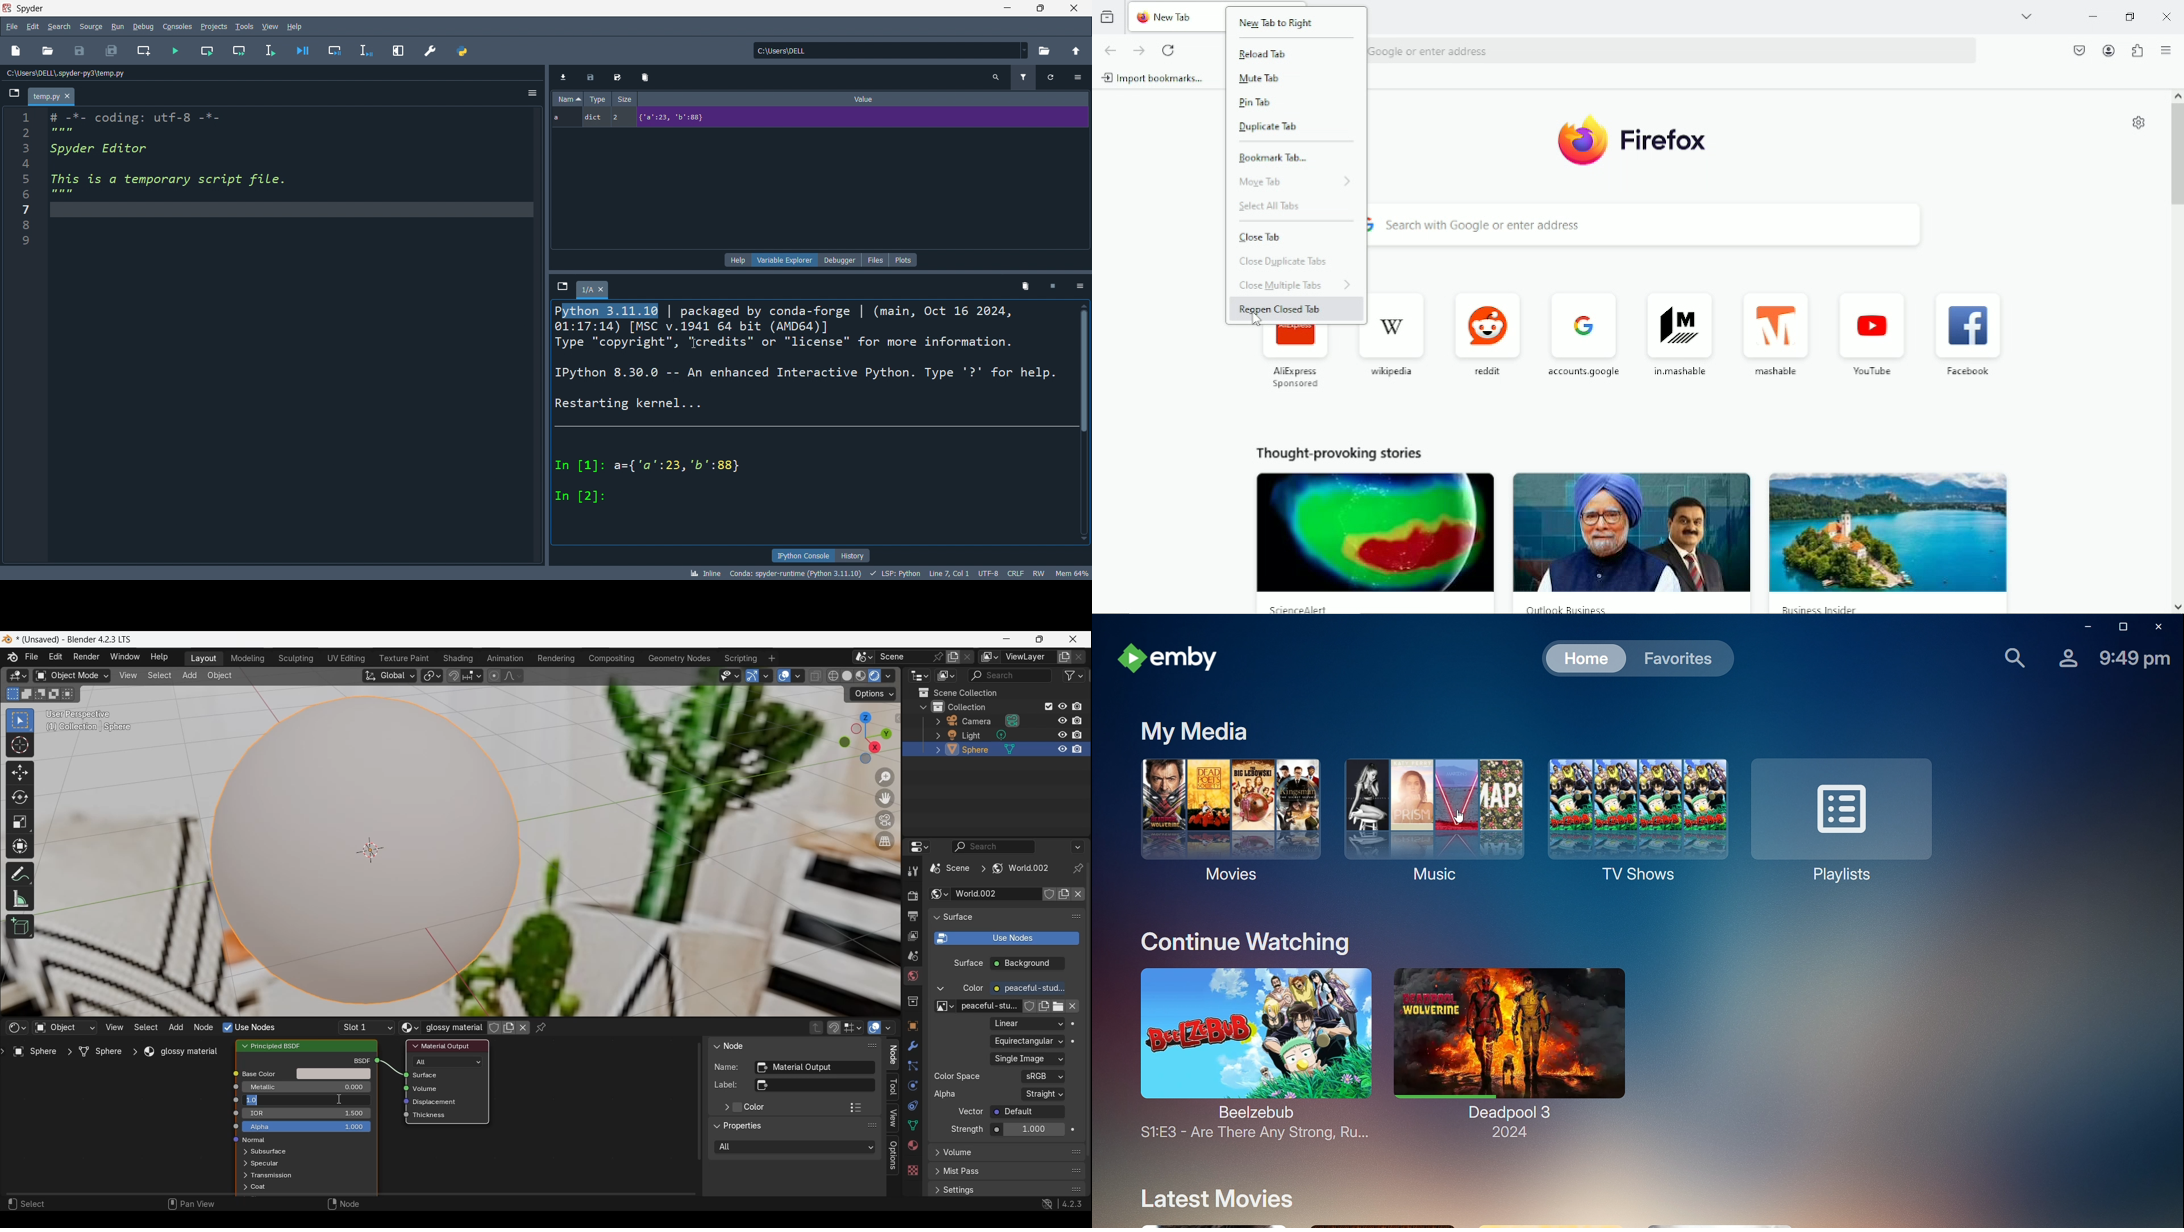 The height and width of the screenshot is (1232, 2184). I want to click on Music, so click(1430, 817).